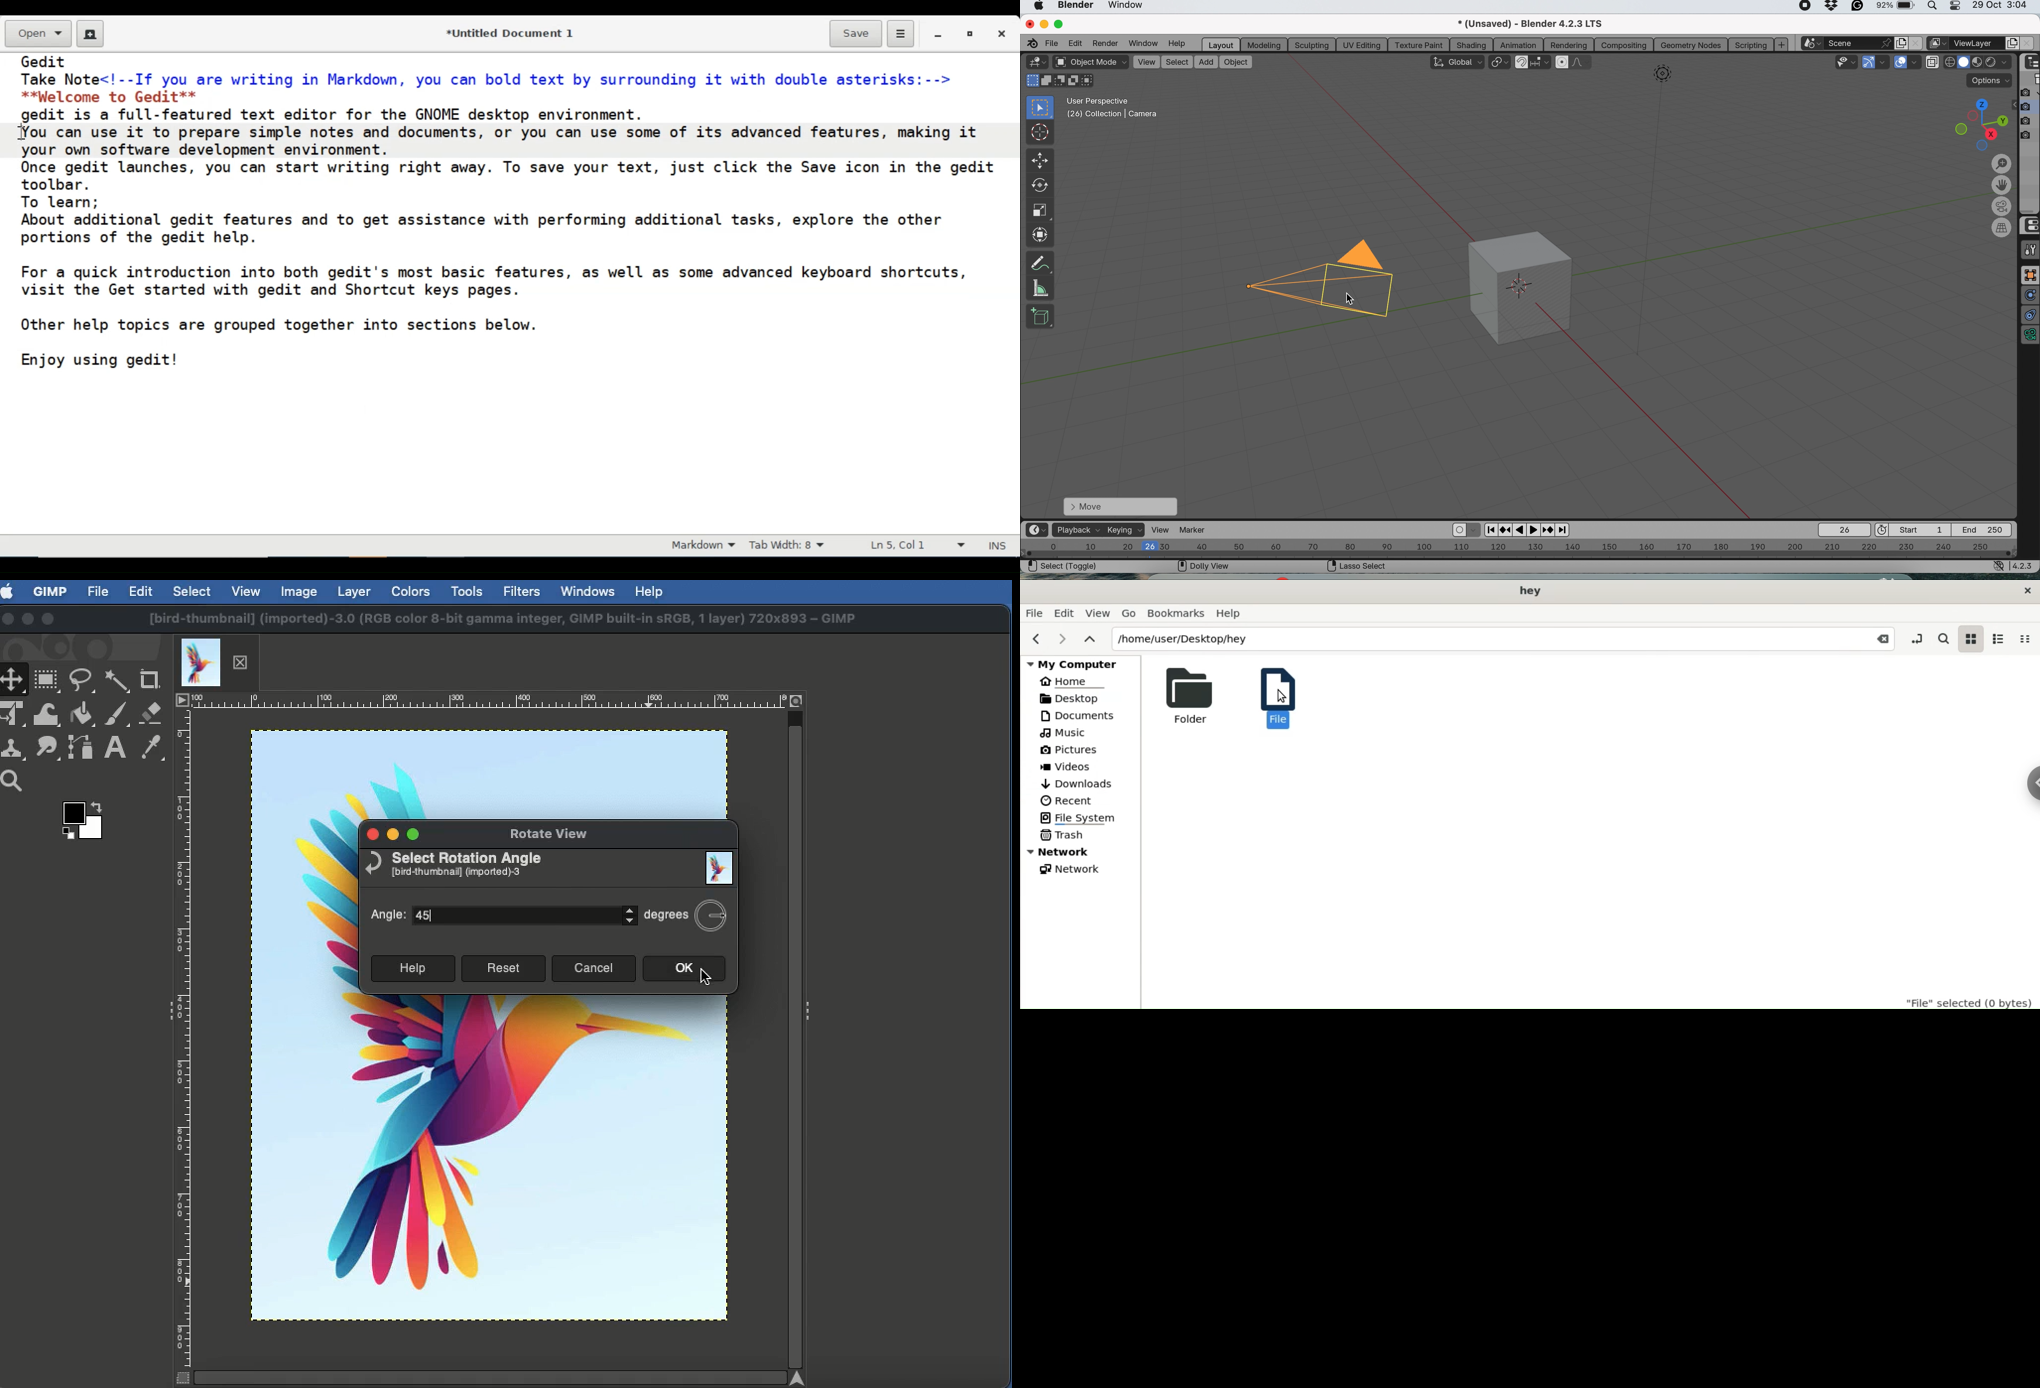 The width and height of the screenshot is (2044, 1400). Describe the element at coordinates (488, 1376) in the screenshot. I see `horizontal Scrollbar` at that location.